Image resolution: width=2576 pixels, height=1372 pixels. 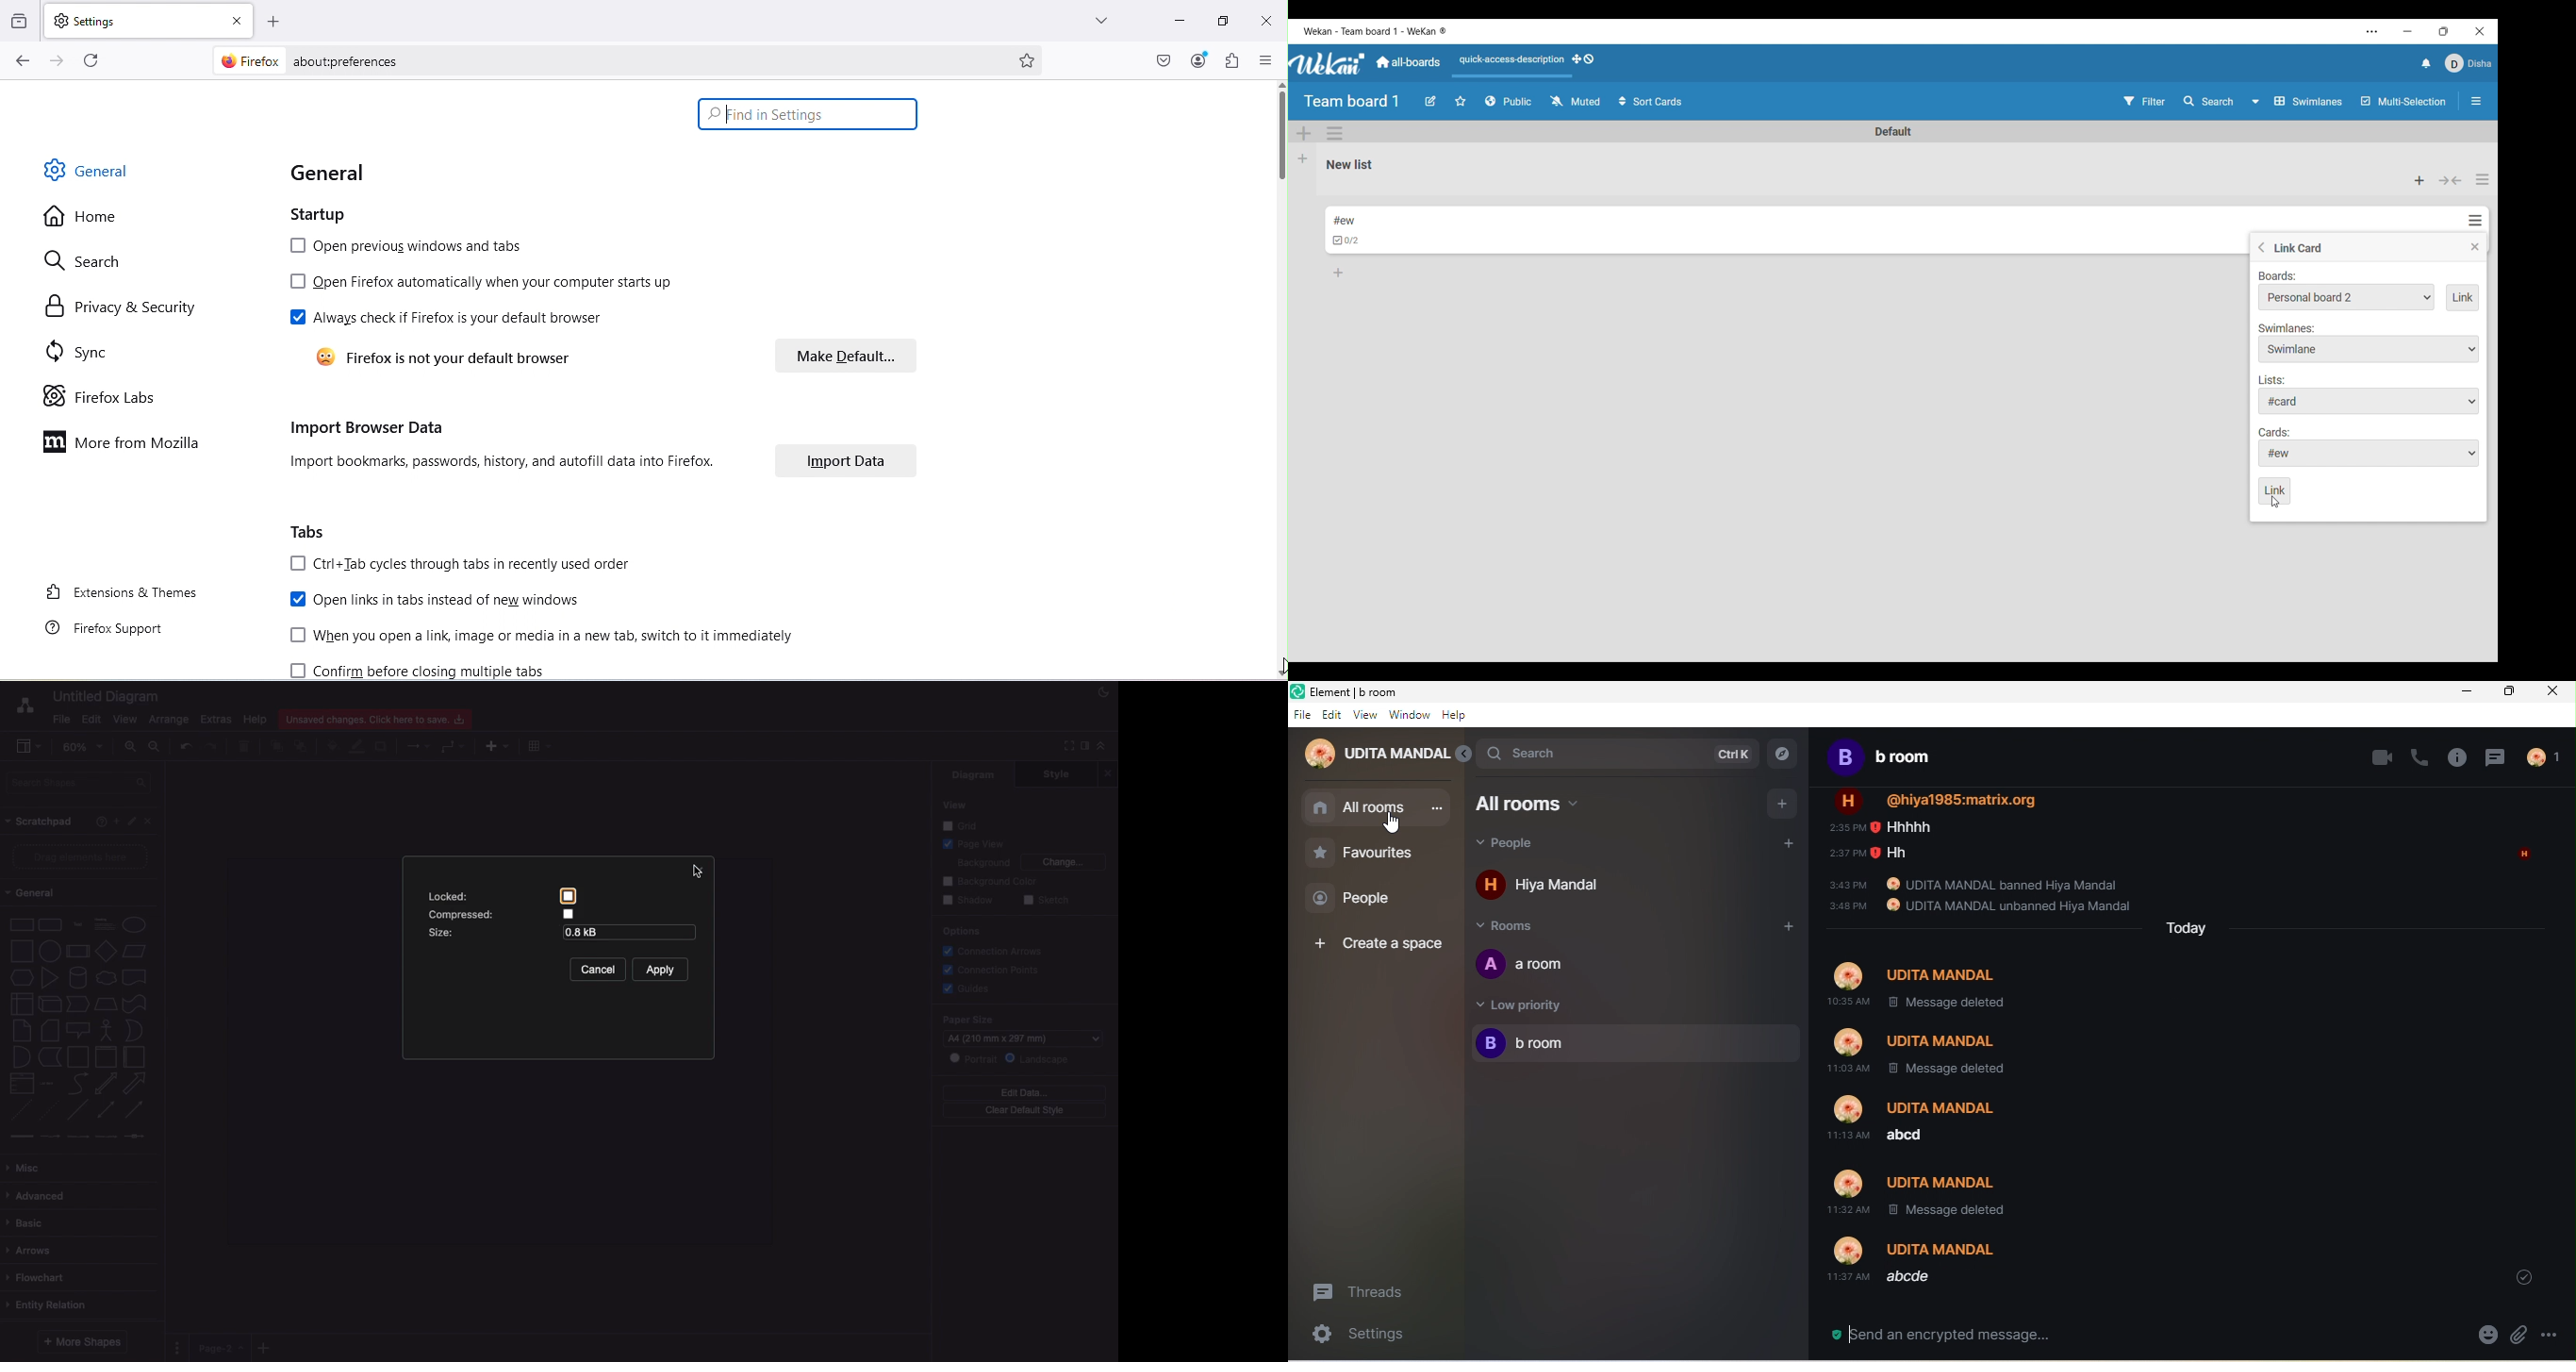 What do you see at coordinates (302, 746) in the screenshot?
I see `To back` at bounding box center [302, 746].